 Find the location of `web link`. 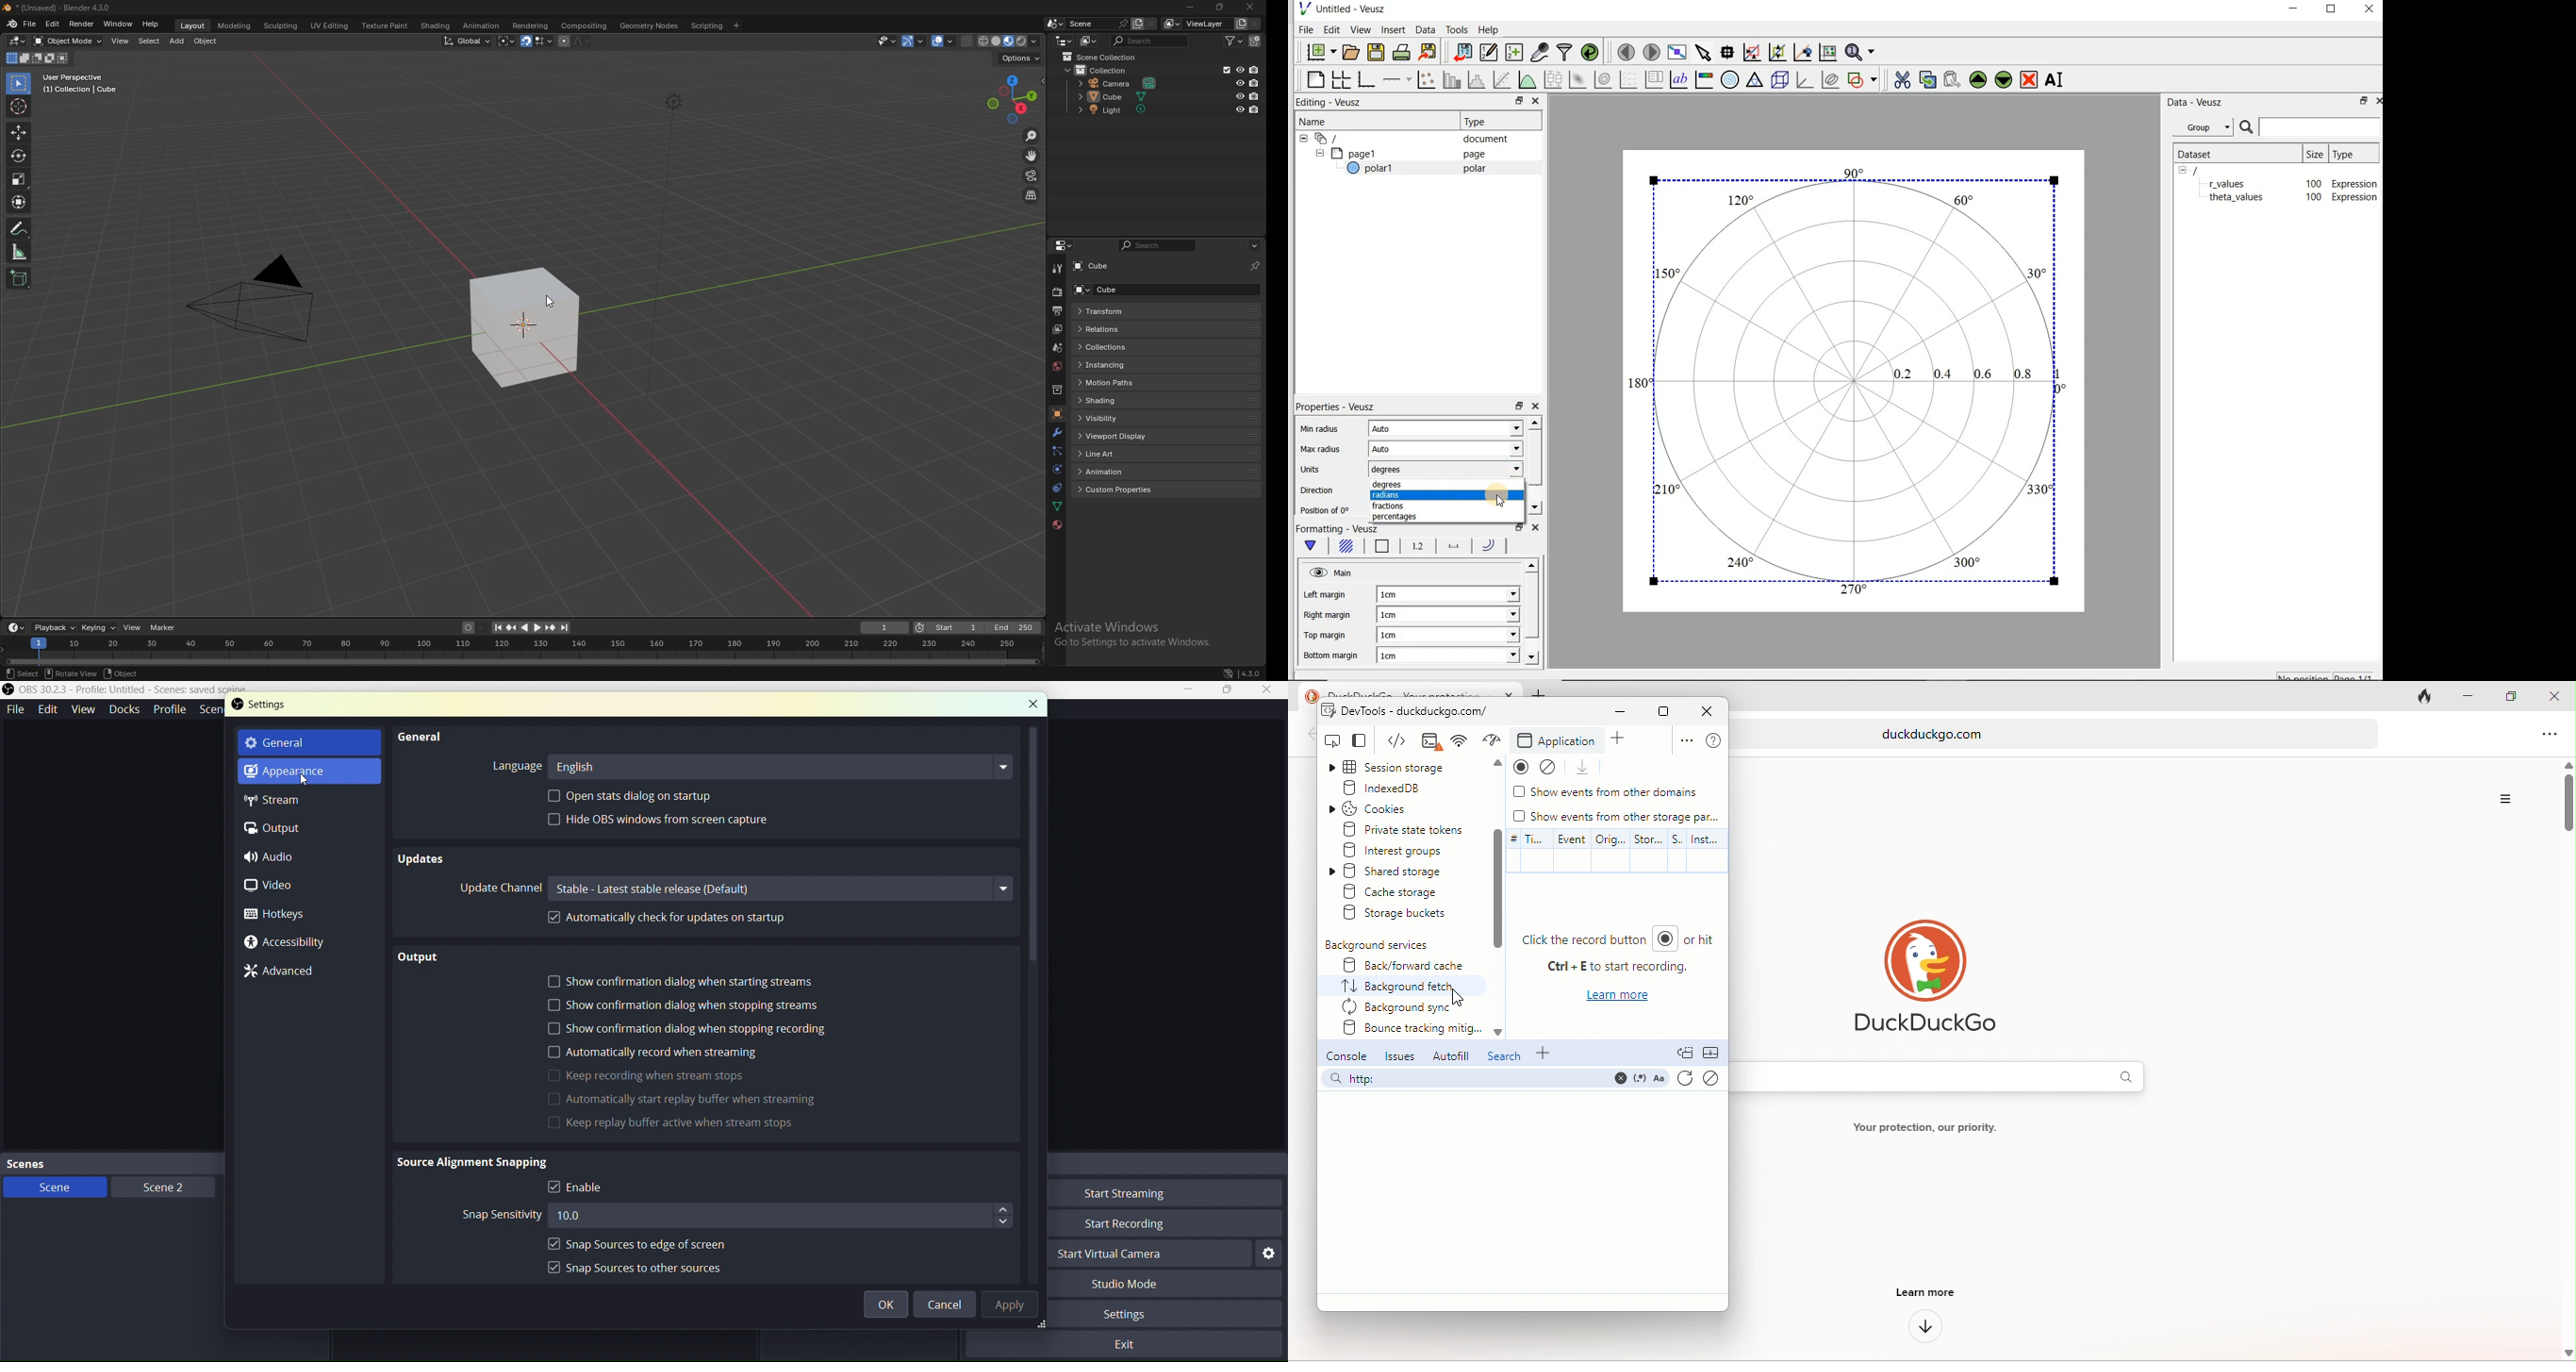

web link is located at coordinates (2063, 733).